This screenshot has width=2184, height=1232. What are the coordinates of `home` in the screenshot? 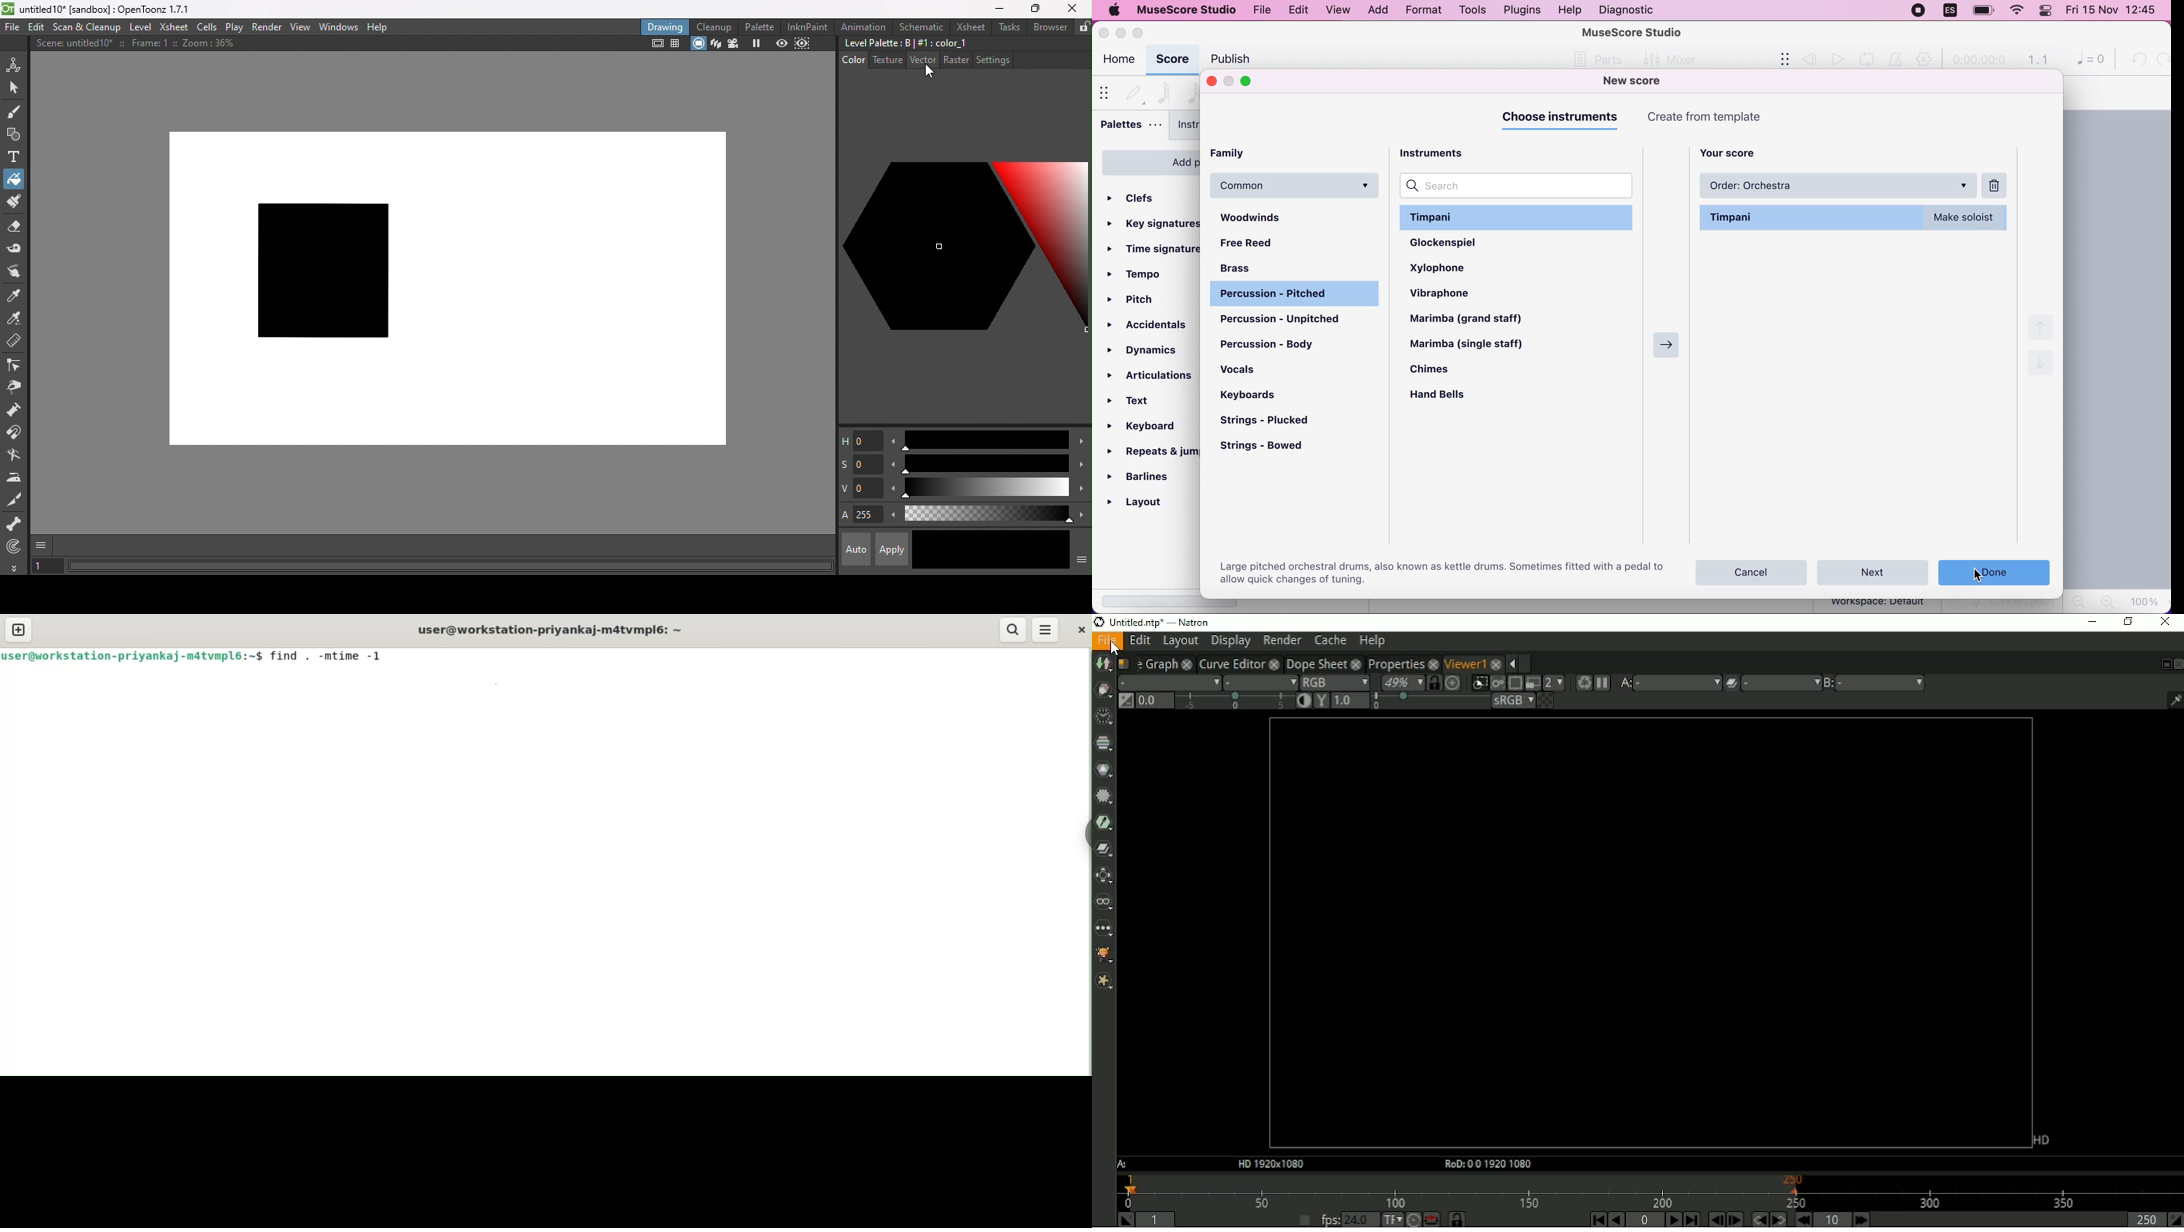 It's located at (1118, 61).